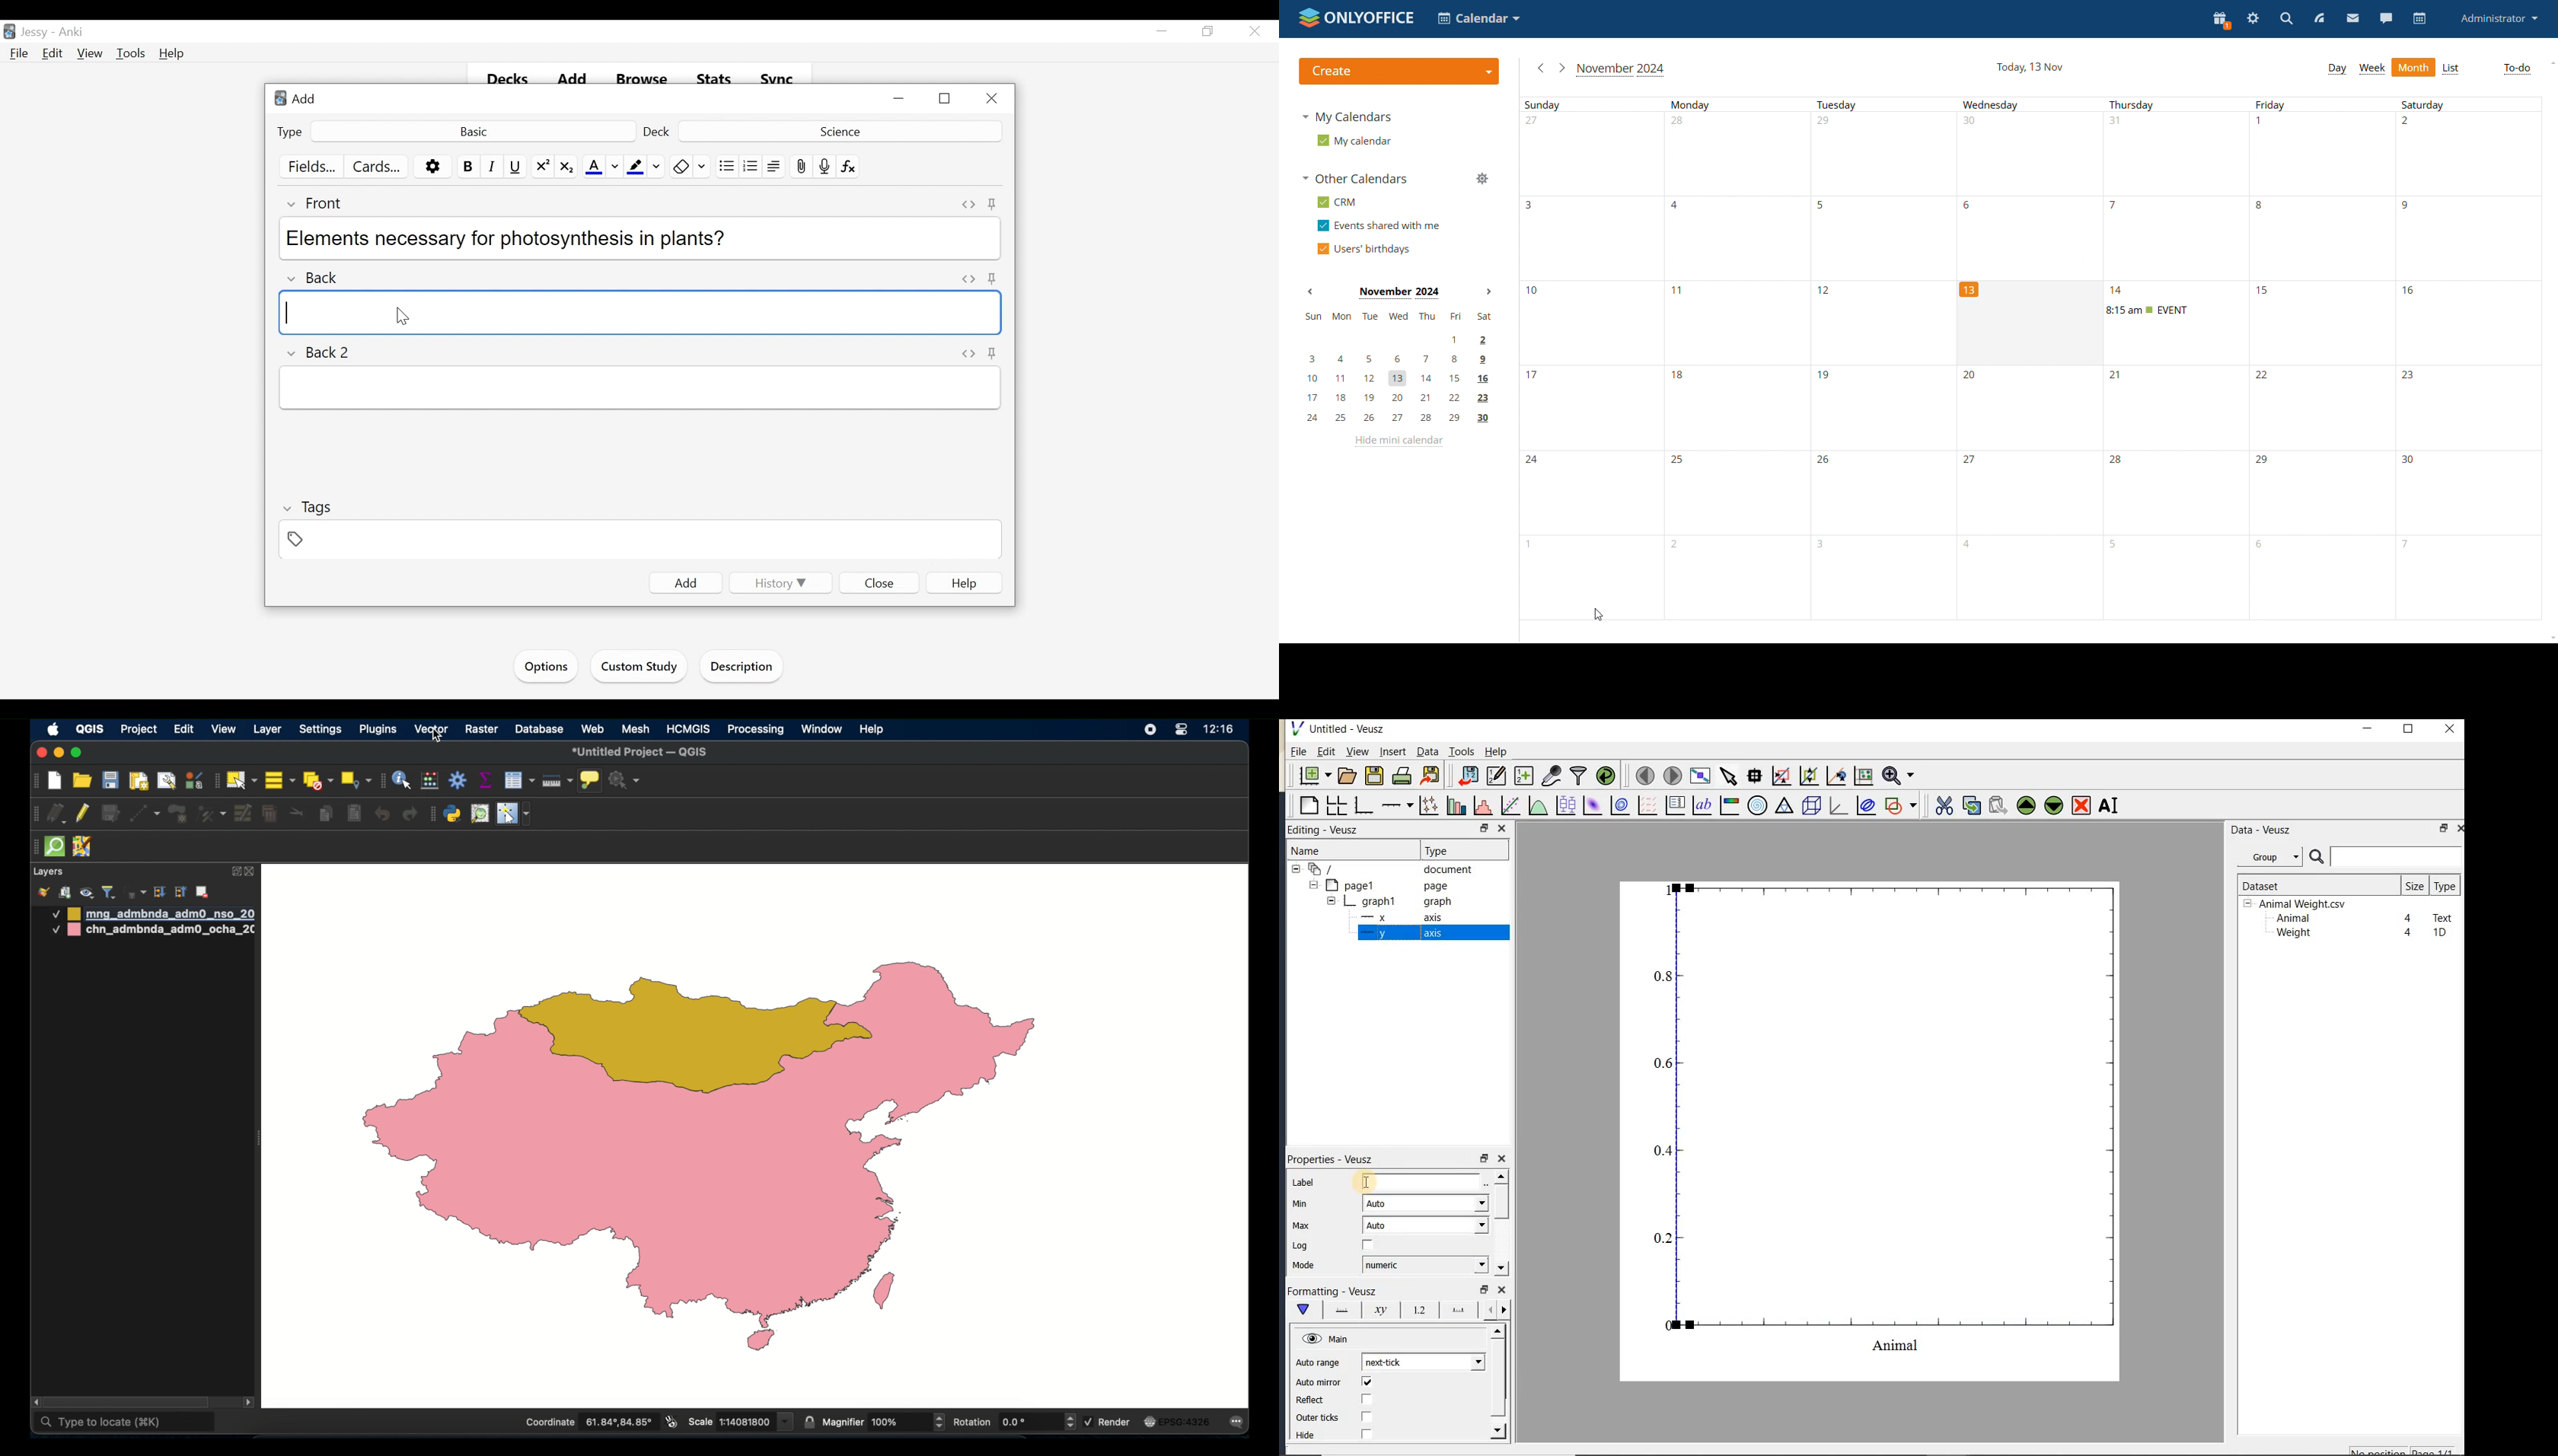 This screenshot has width=2576, height=1456. Describe the element at coordinates (2409, 919) in the screenshot. I see `4` at that location.